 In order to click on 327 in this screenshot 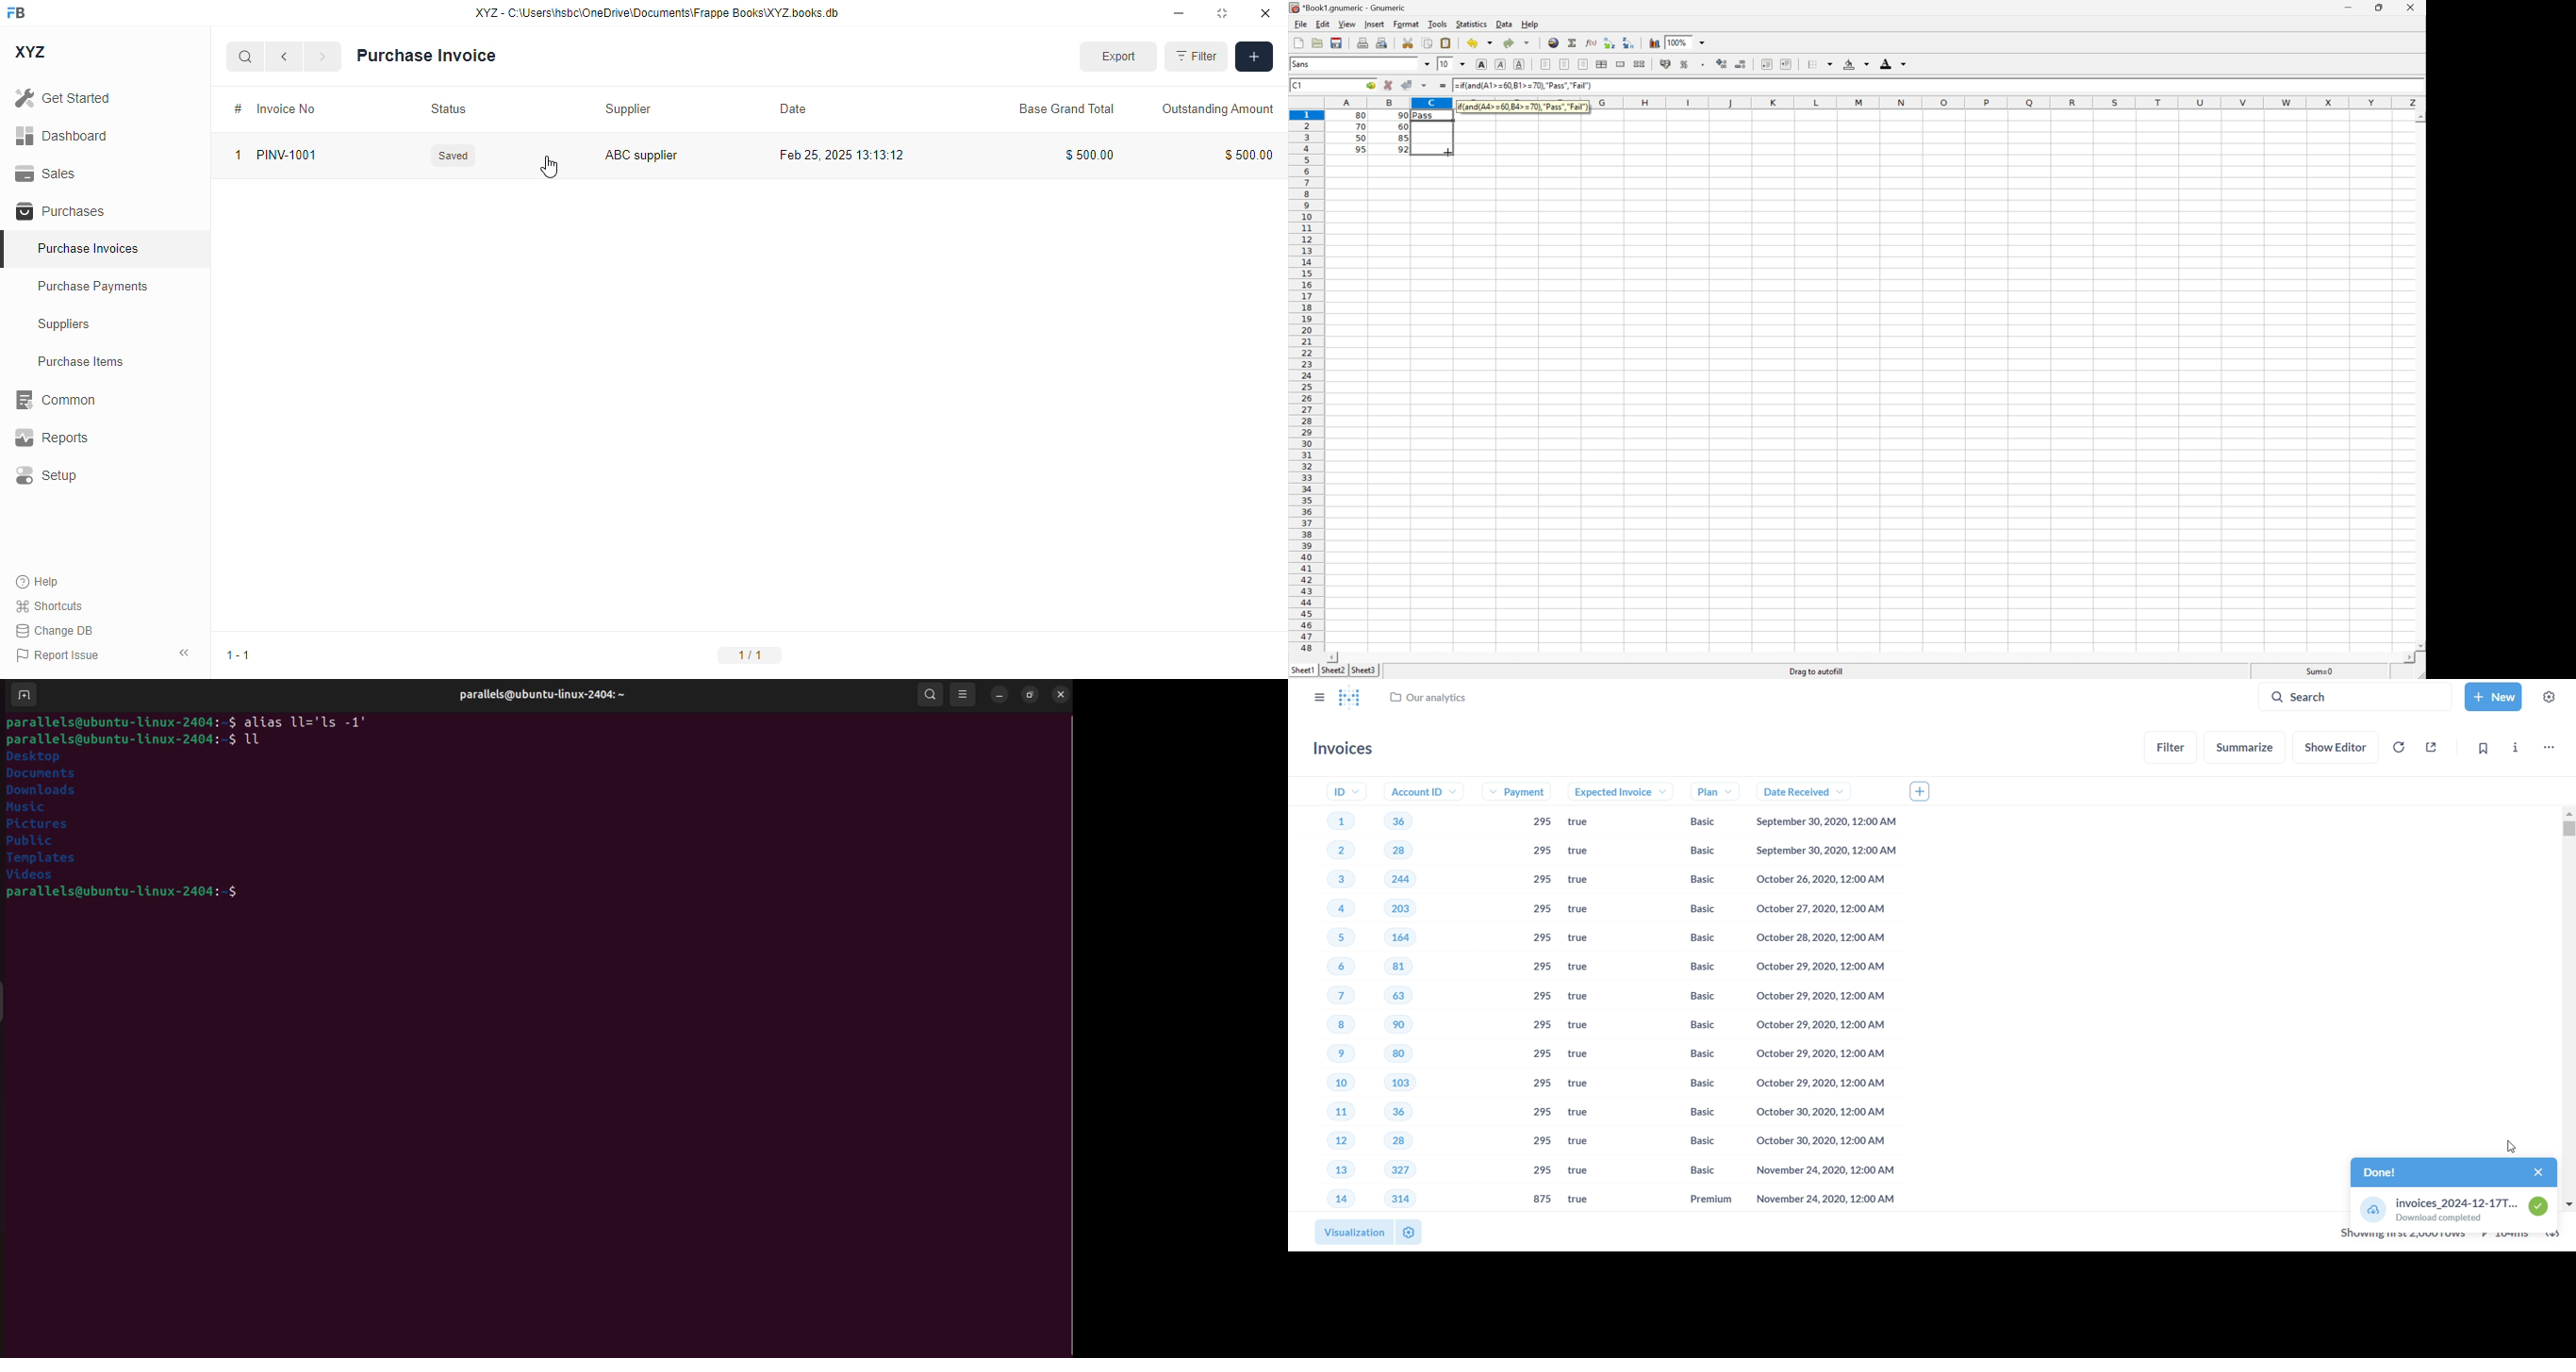, I will do `click(1399, 1170)`.